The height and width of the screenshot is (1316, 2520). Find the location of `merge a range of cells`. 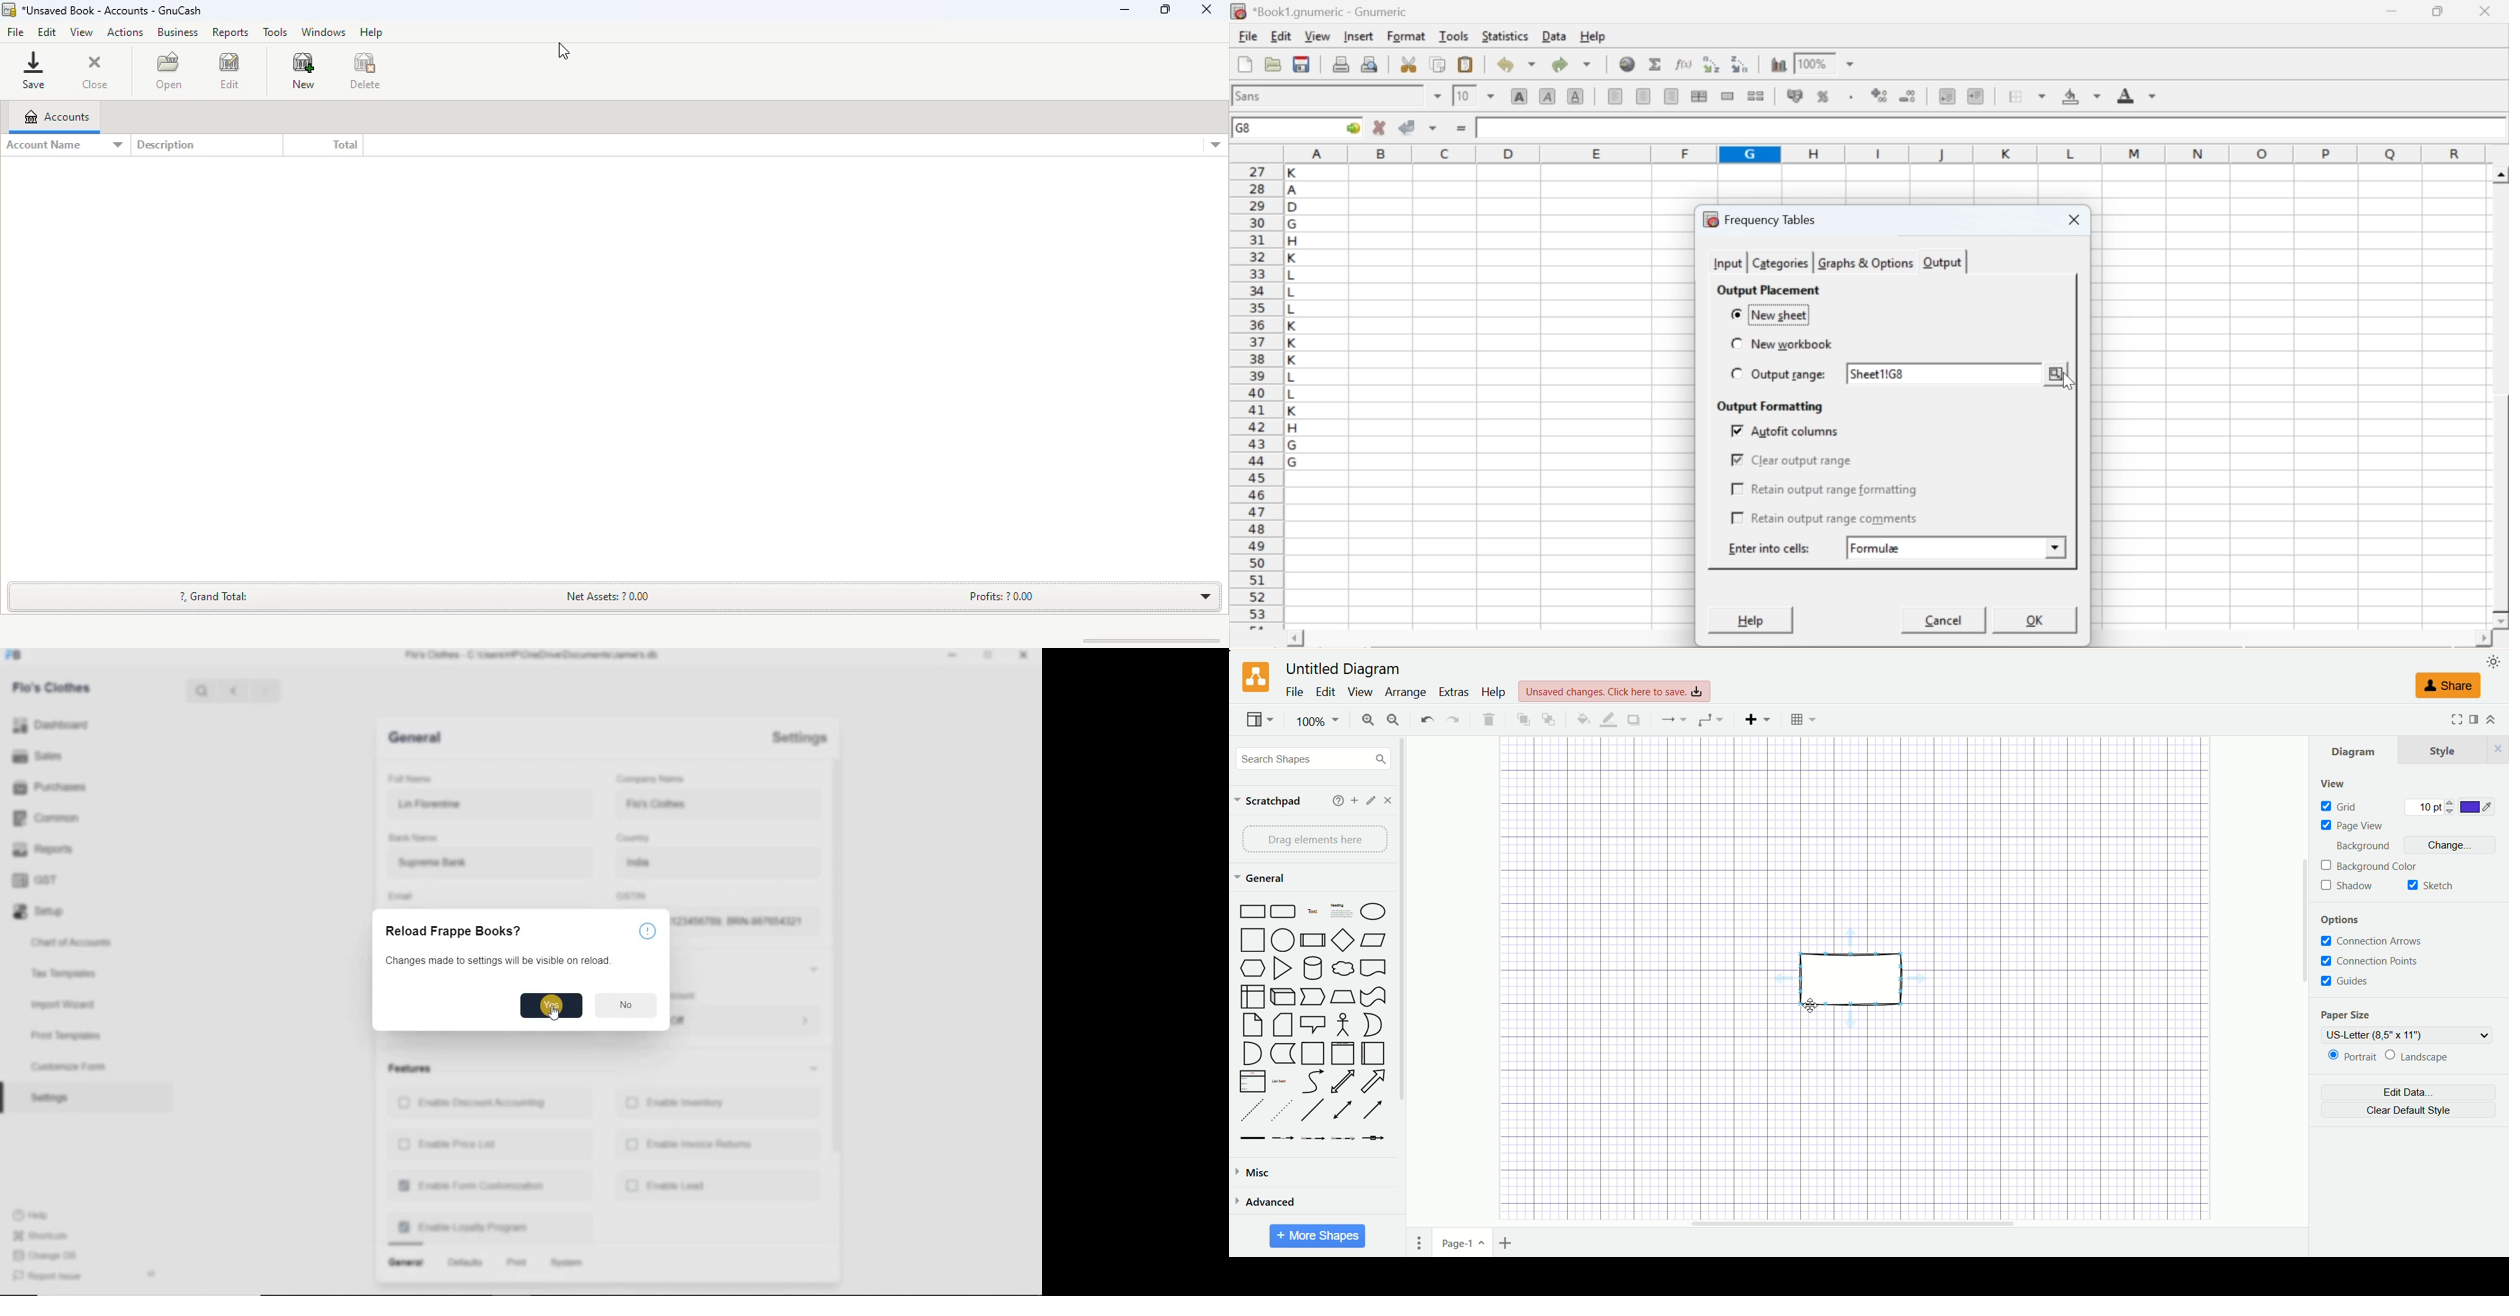

merge a range of cells is located at coordinates (1728, 96).